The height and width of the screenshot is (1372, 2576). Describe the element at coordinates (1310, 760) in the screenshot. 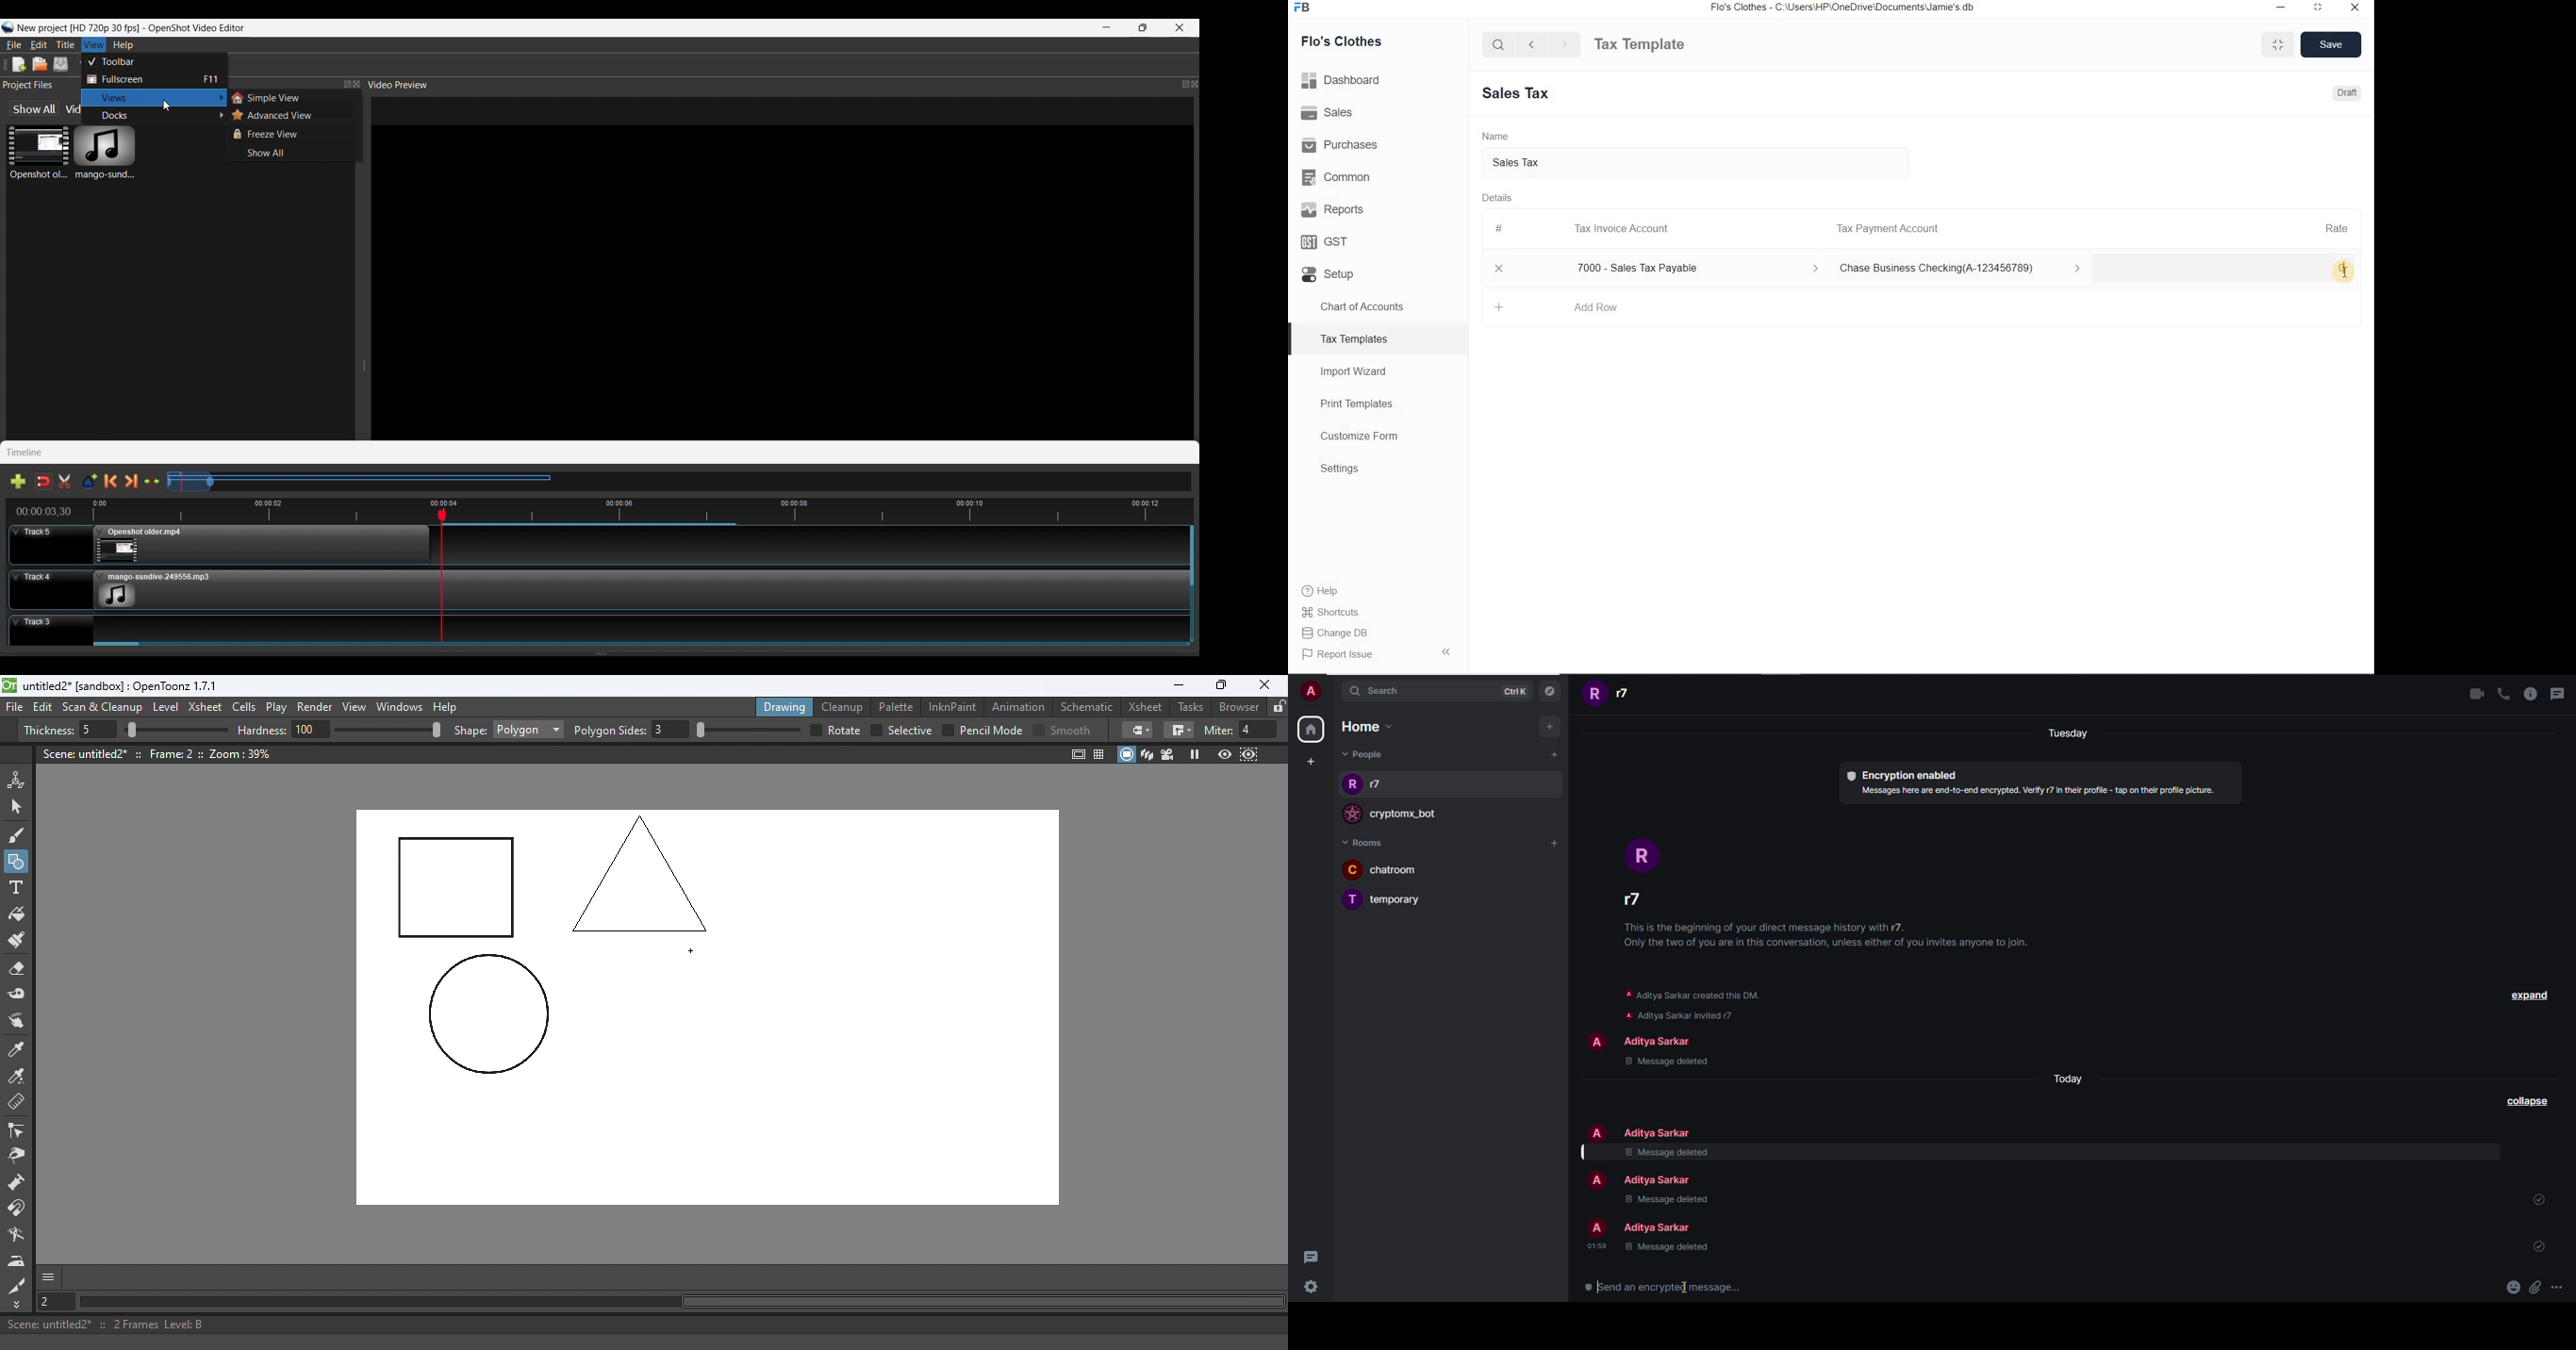

I see `create space` at that location.